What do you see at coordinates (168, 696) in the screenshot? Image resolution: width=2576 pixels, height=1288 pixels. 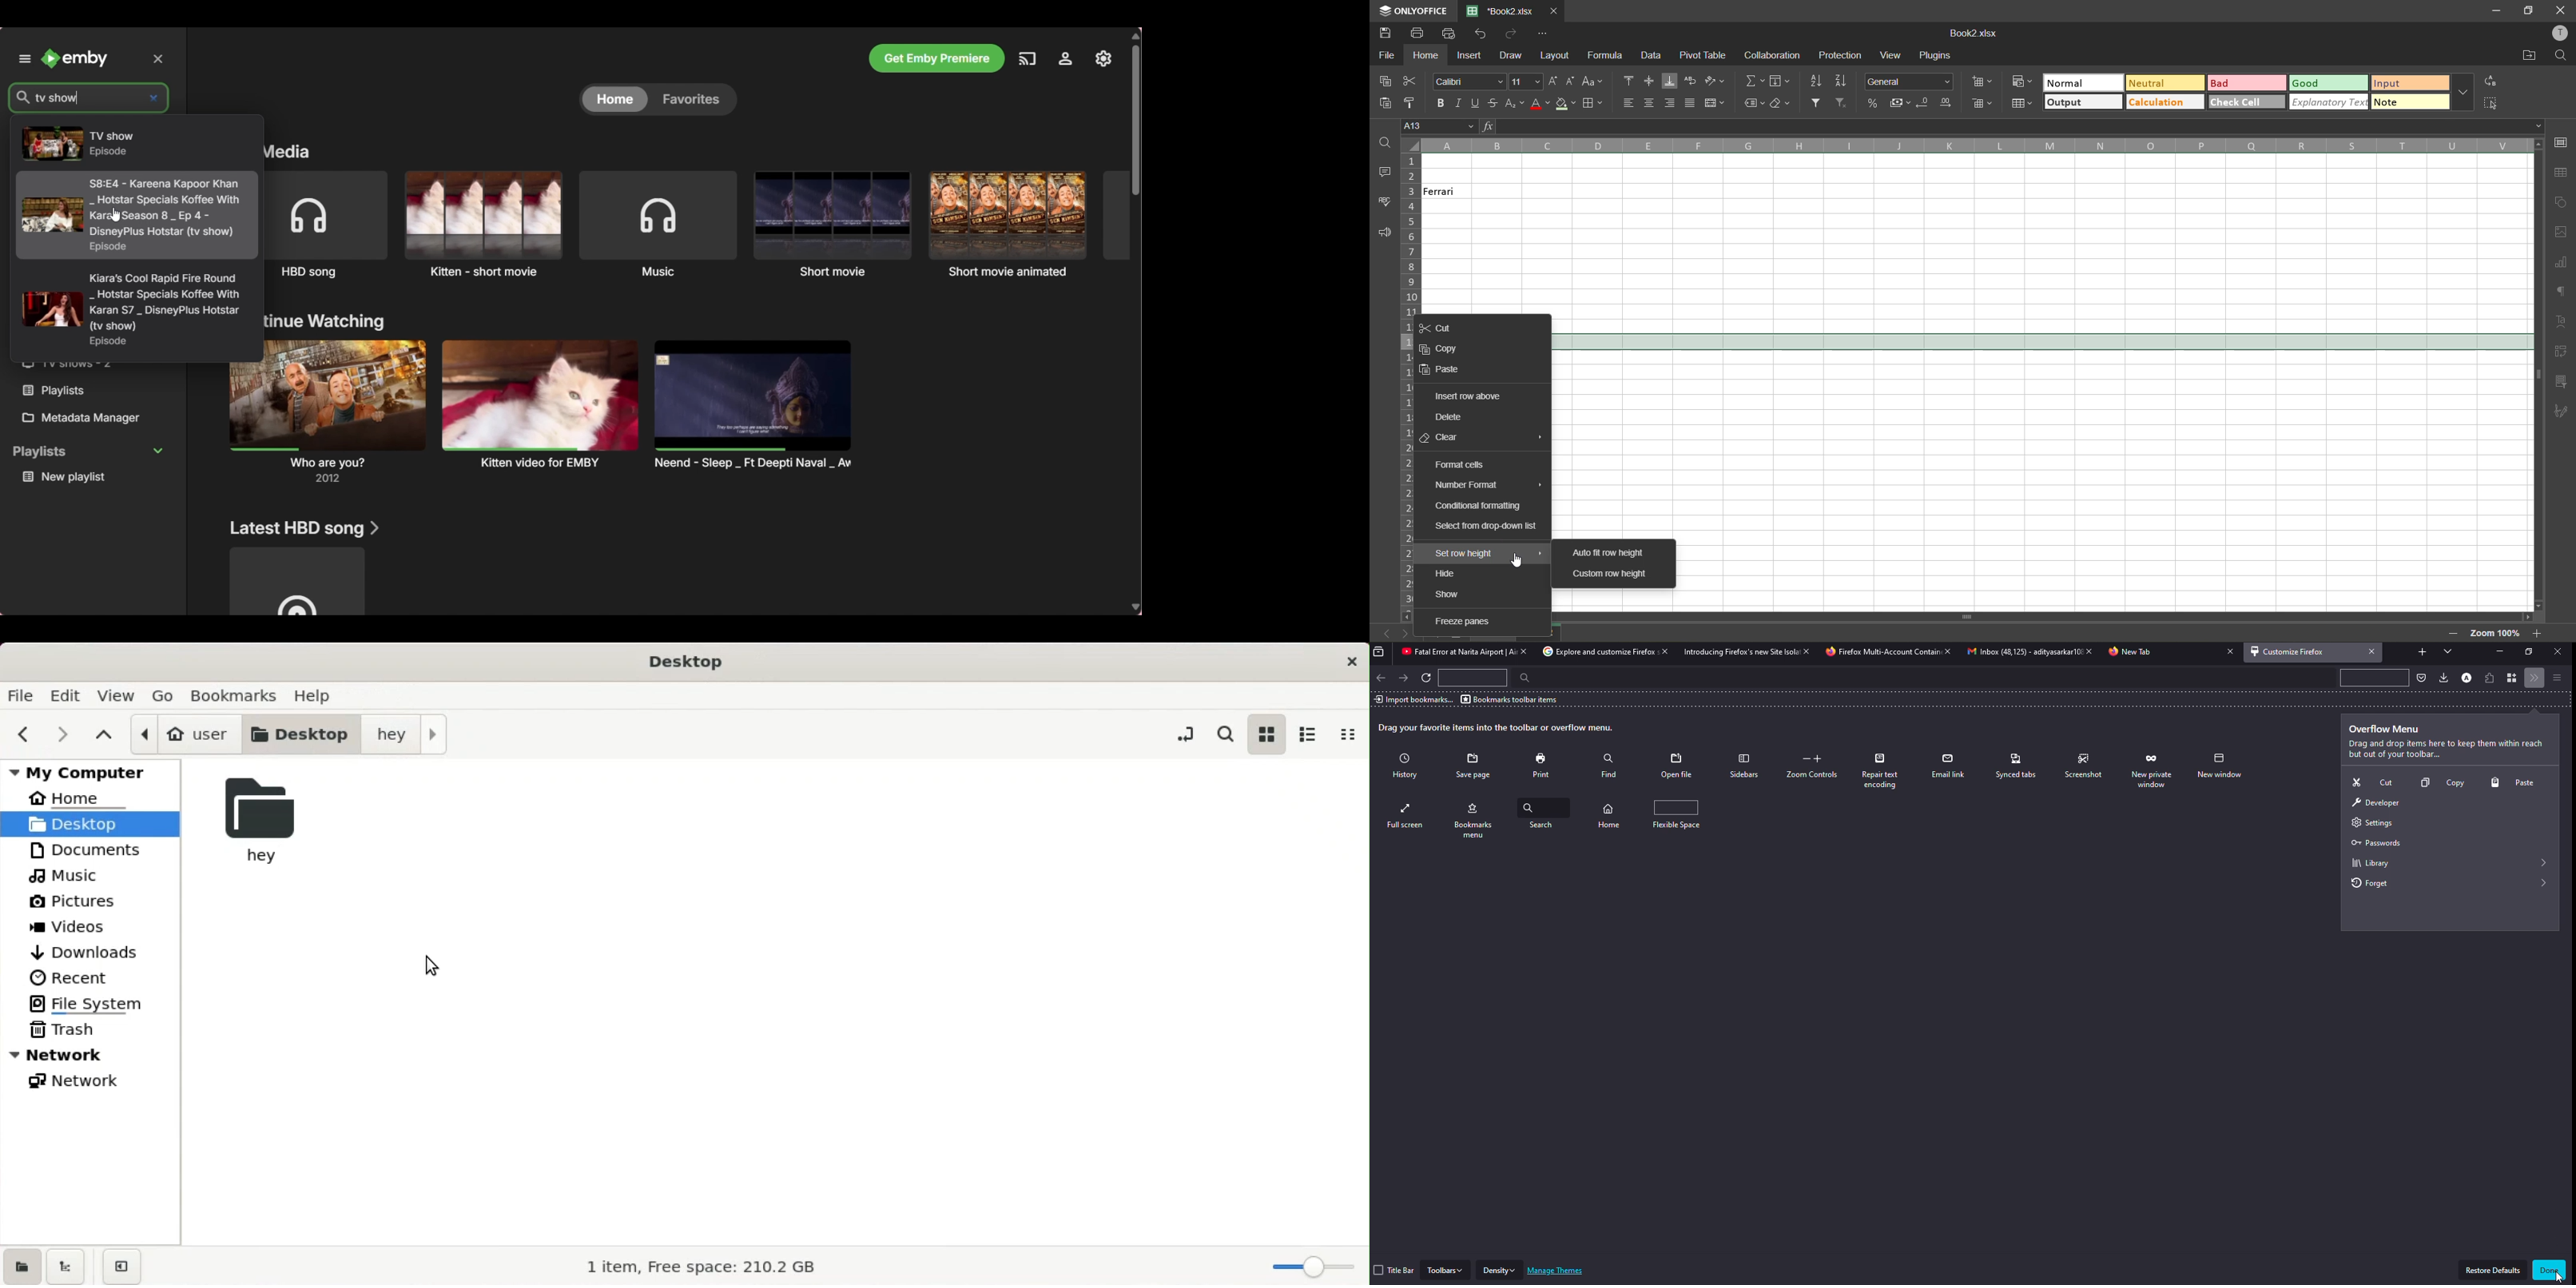 I see `go` at bounding box center [168, 696].